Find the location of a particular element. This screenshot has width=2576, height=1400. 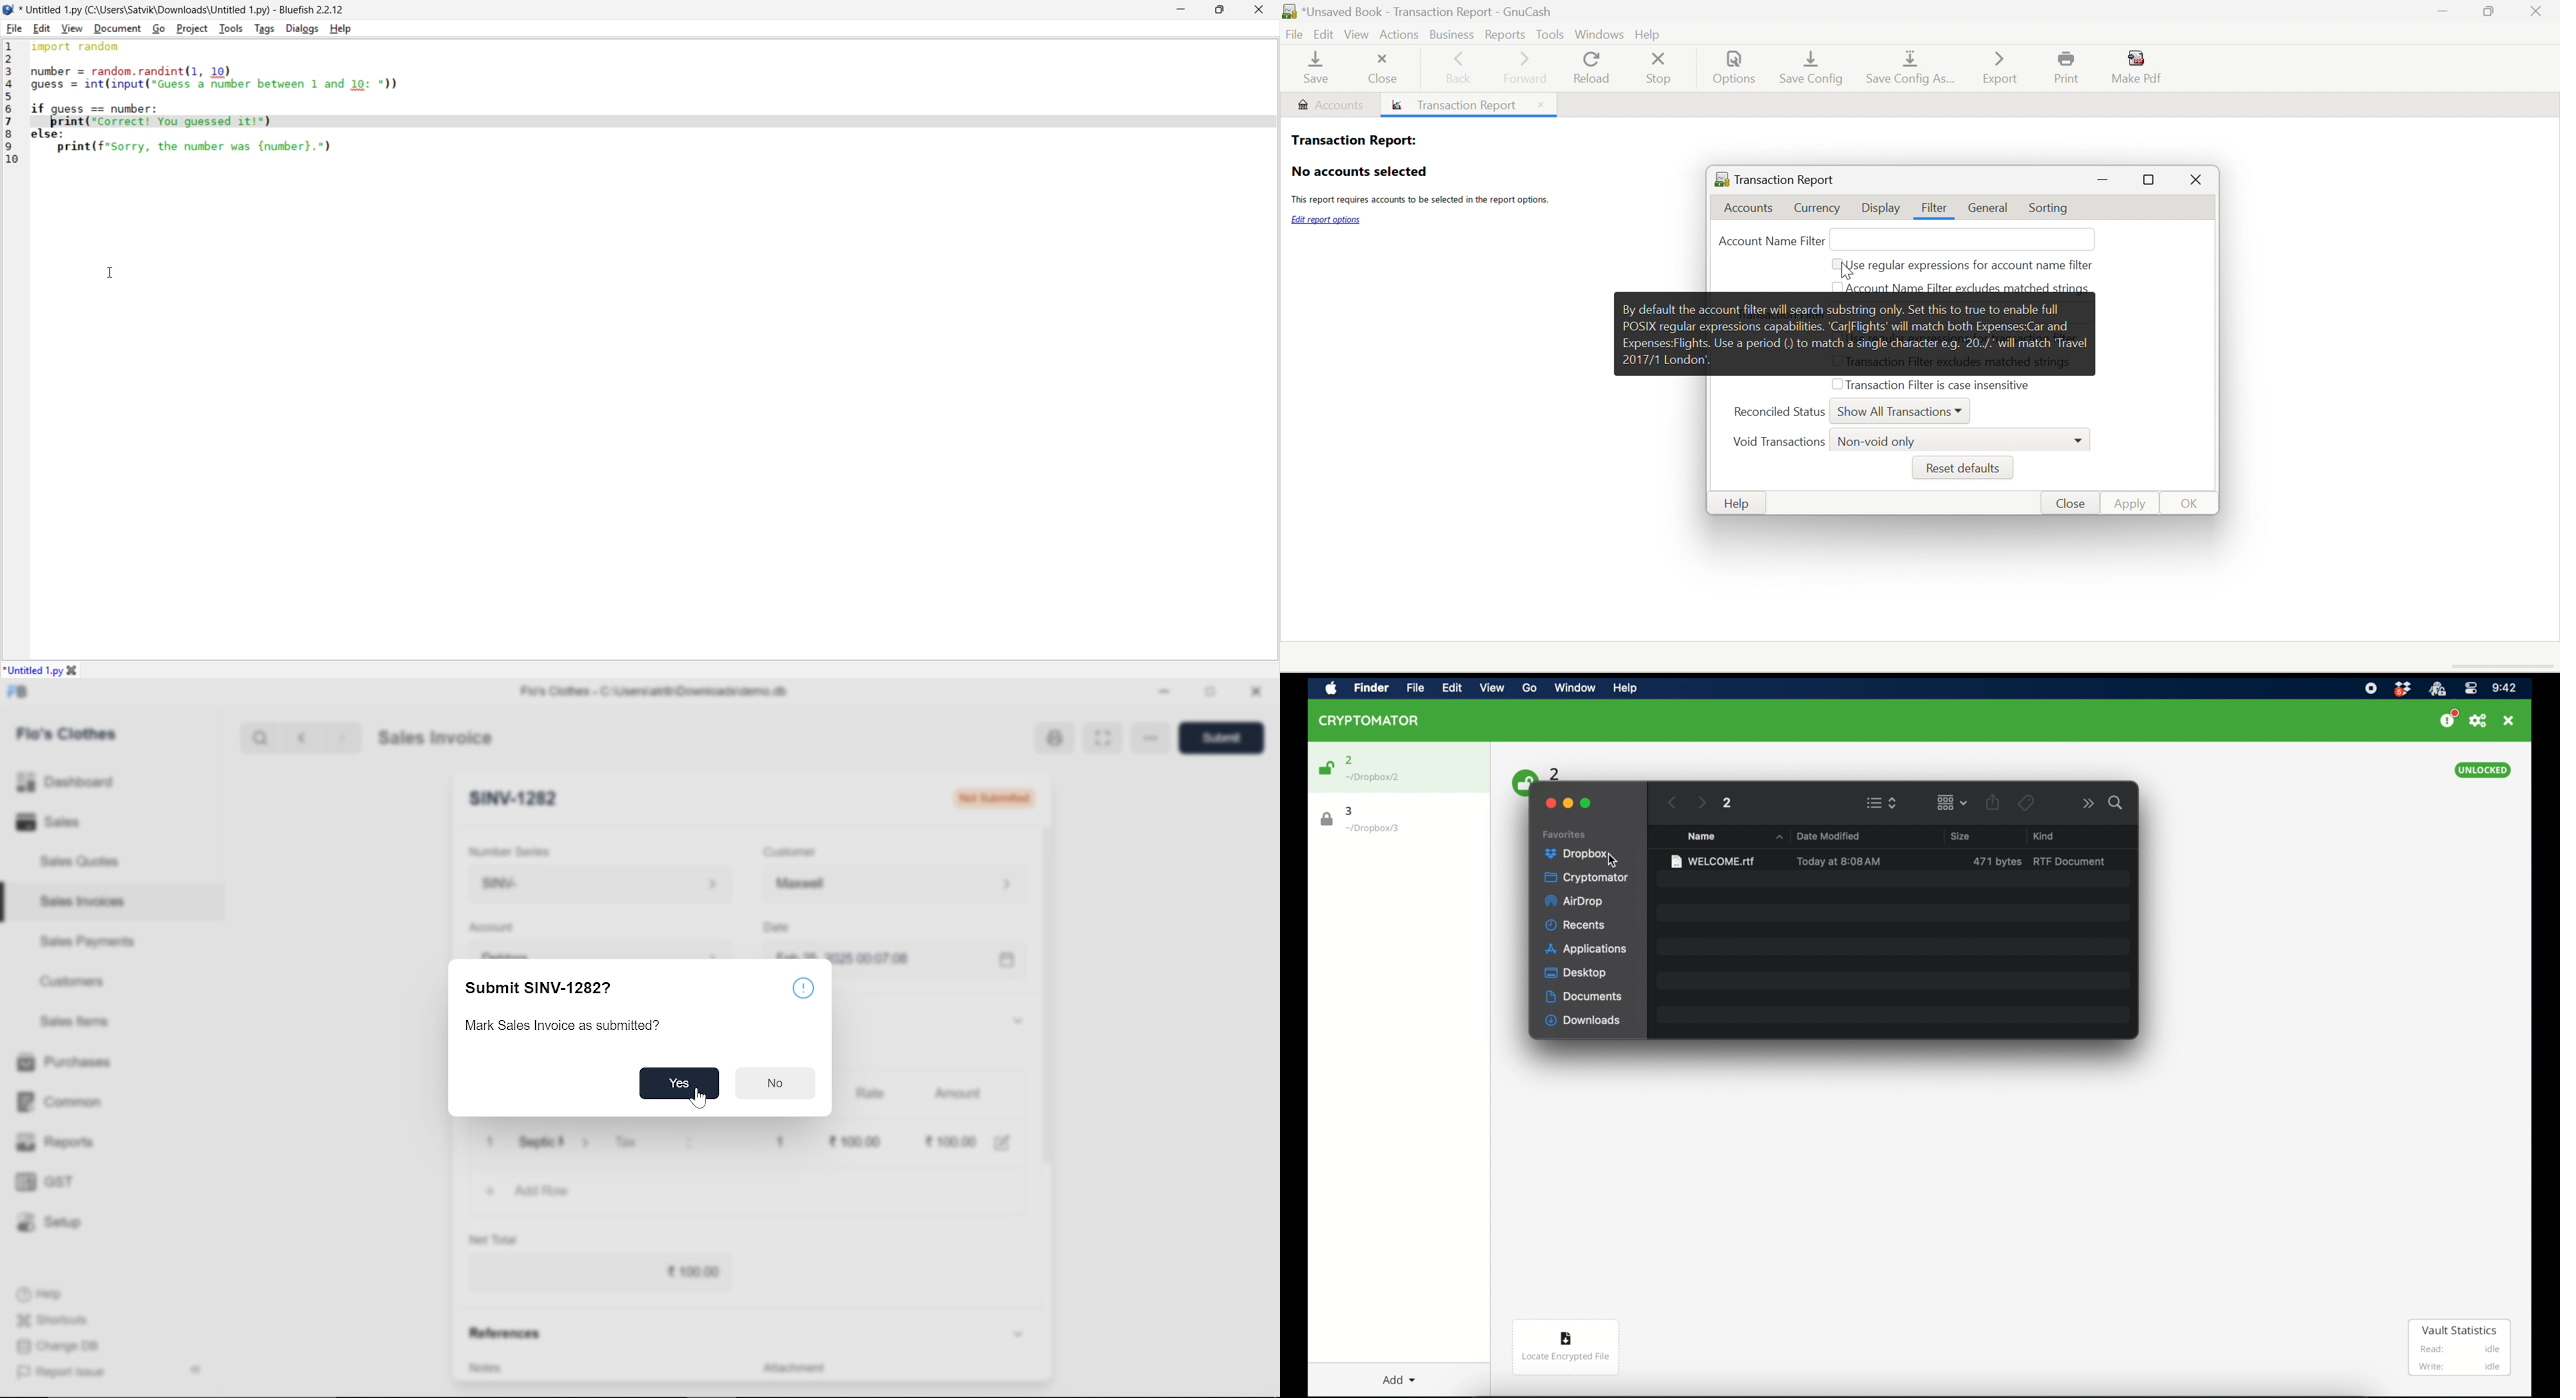

Reports is located at coordinates (1507, 34).